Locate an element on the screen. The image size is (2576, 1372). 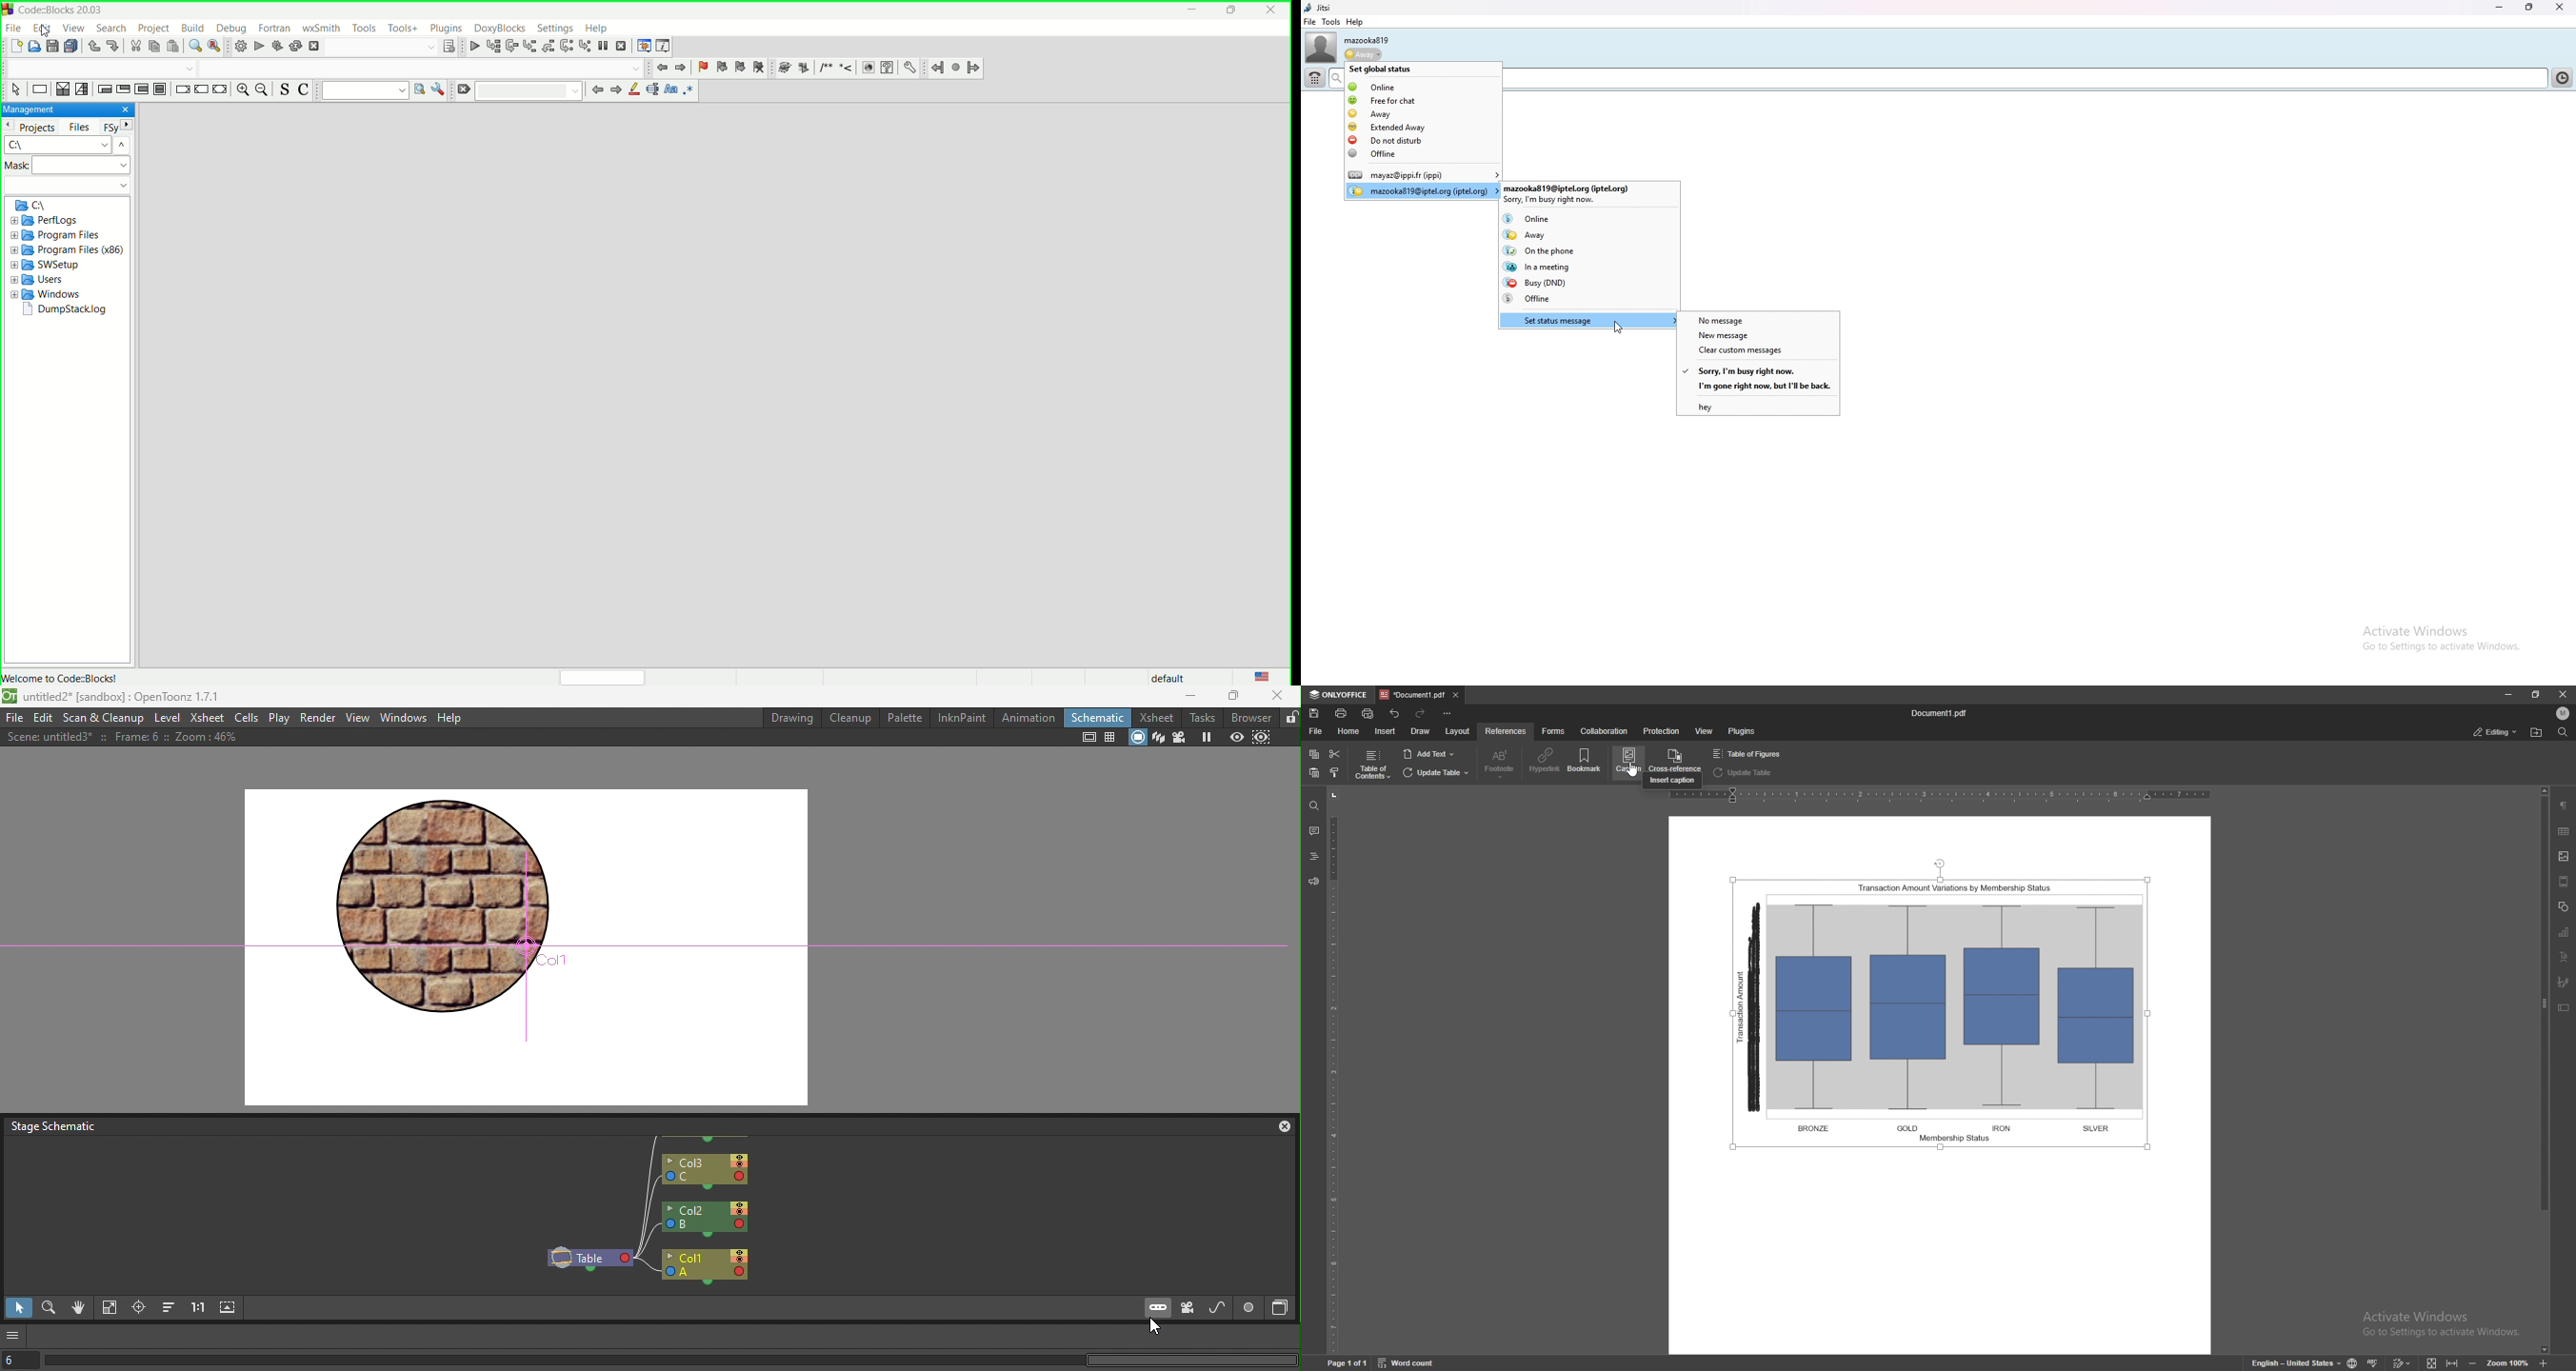
minimize/maximize is located at coordinates (1231, 11).